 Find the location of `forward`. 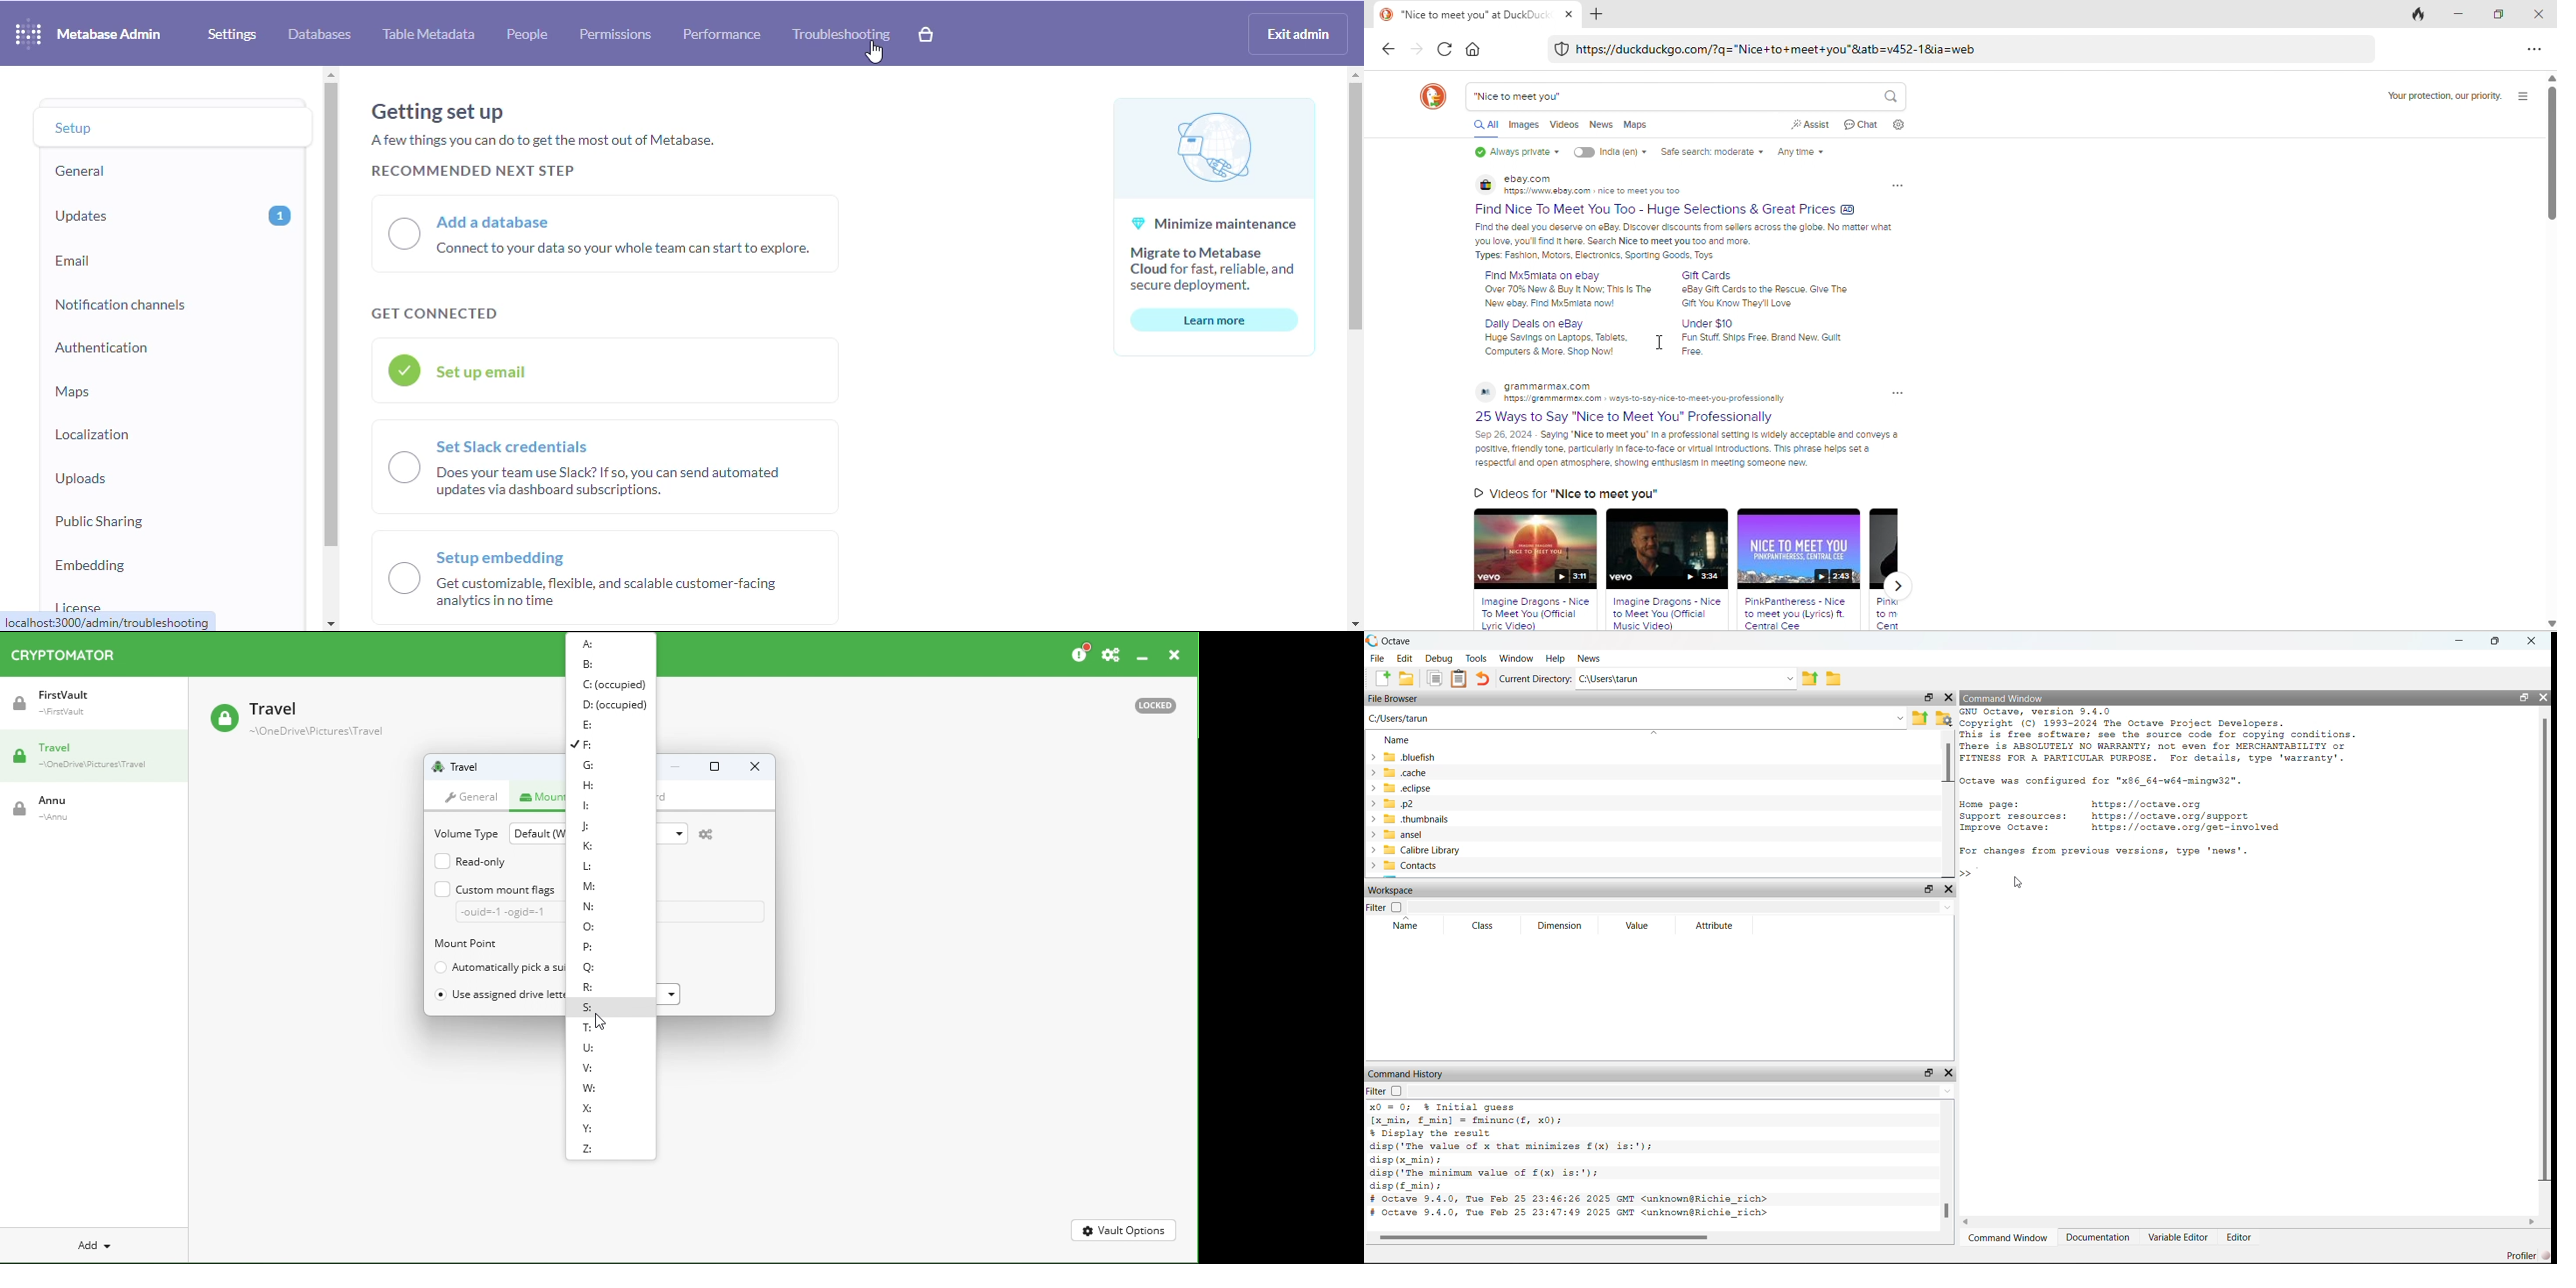

forward is located at coordinates (1419, 50).